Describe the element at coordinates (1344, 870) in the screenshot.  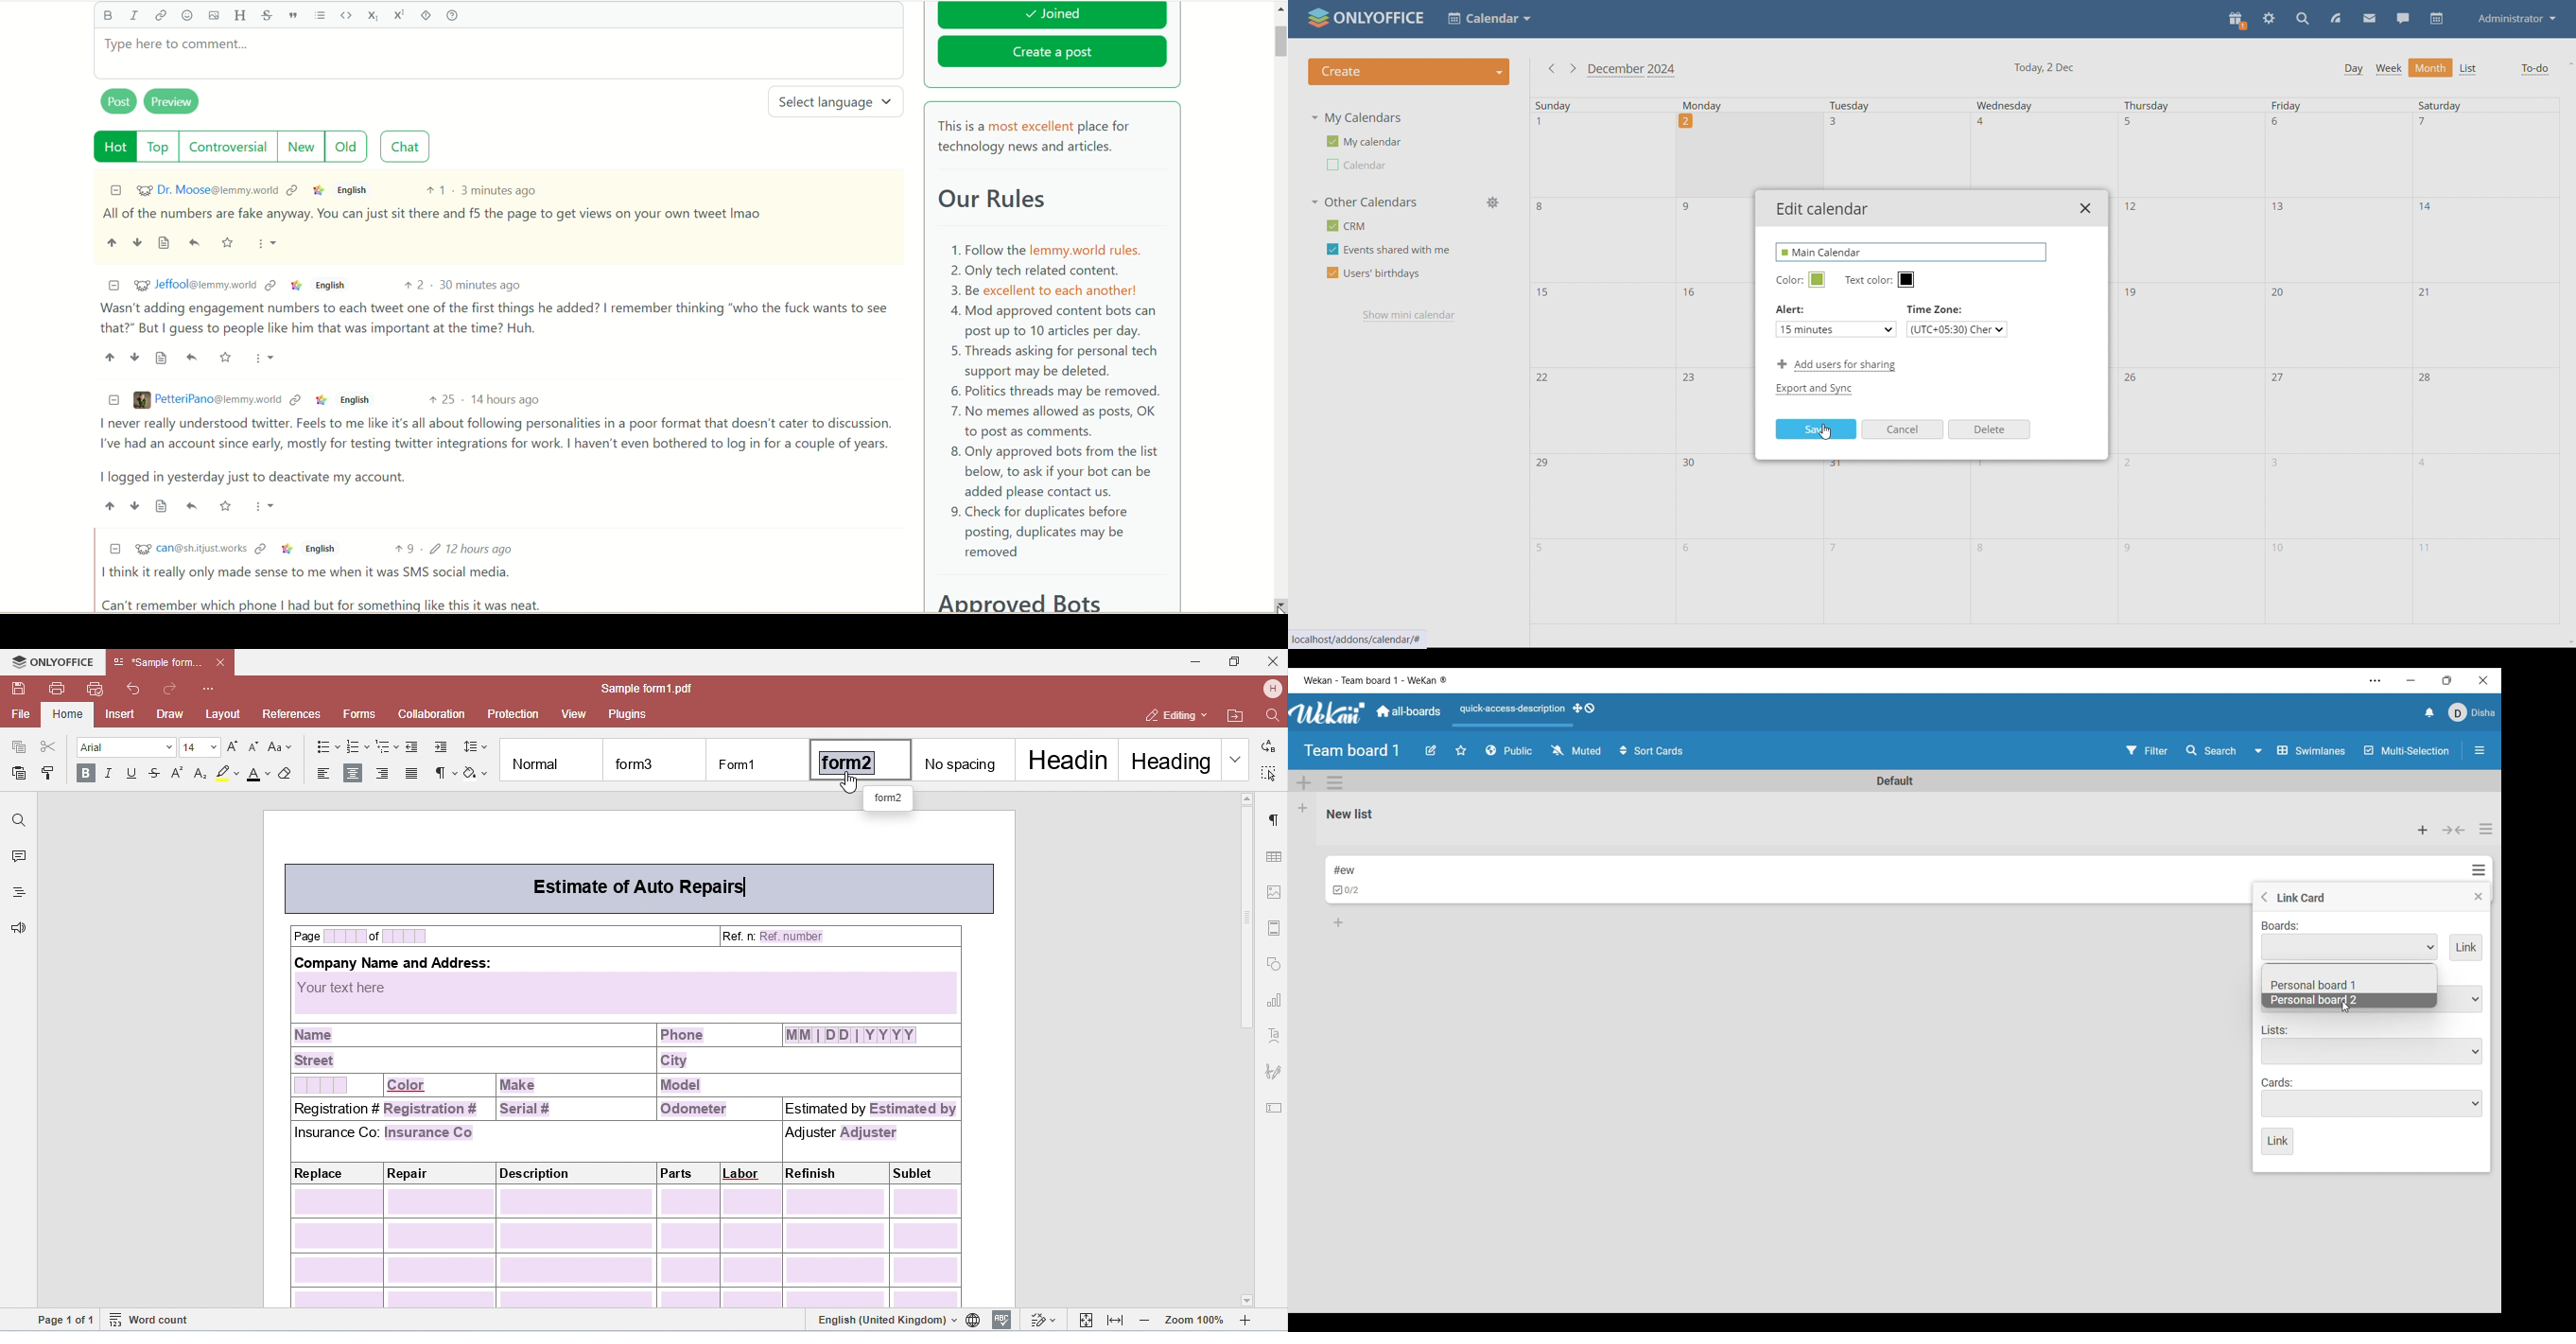
I see `Card name` at that location.